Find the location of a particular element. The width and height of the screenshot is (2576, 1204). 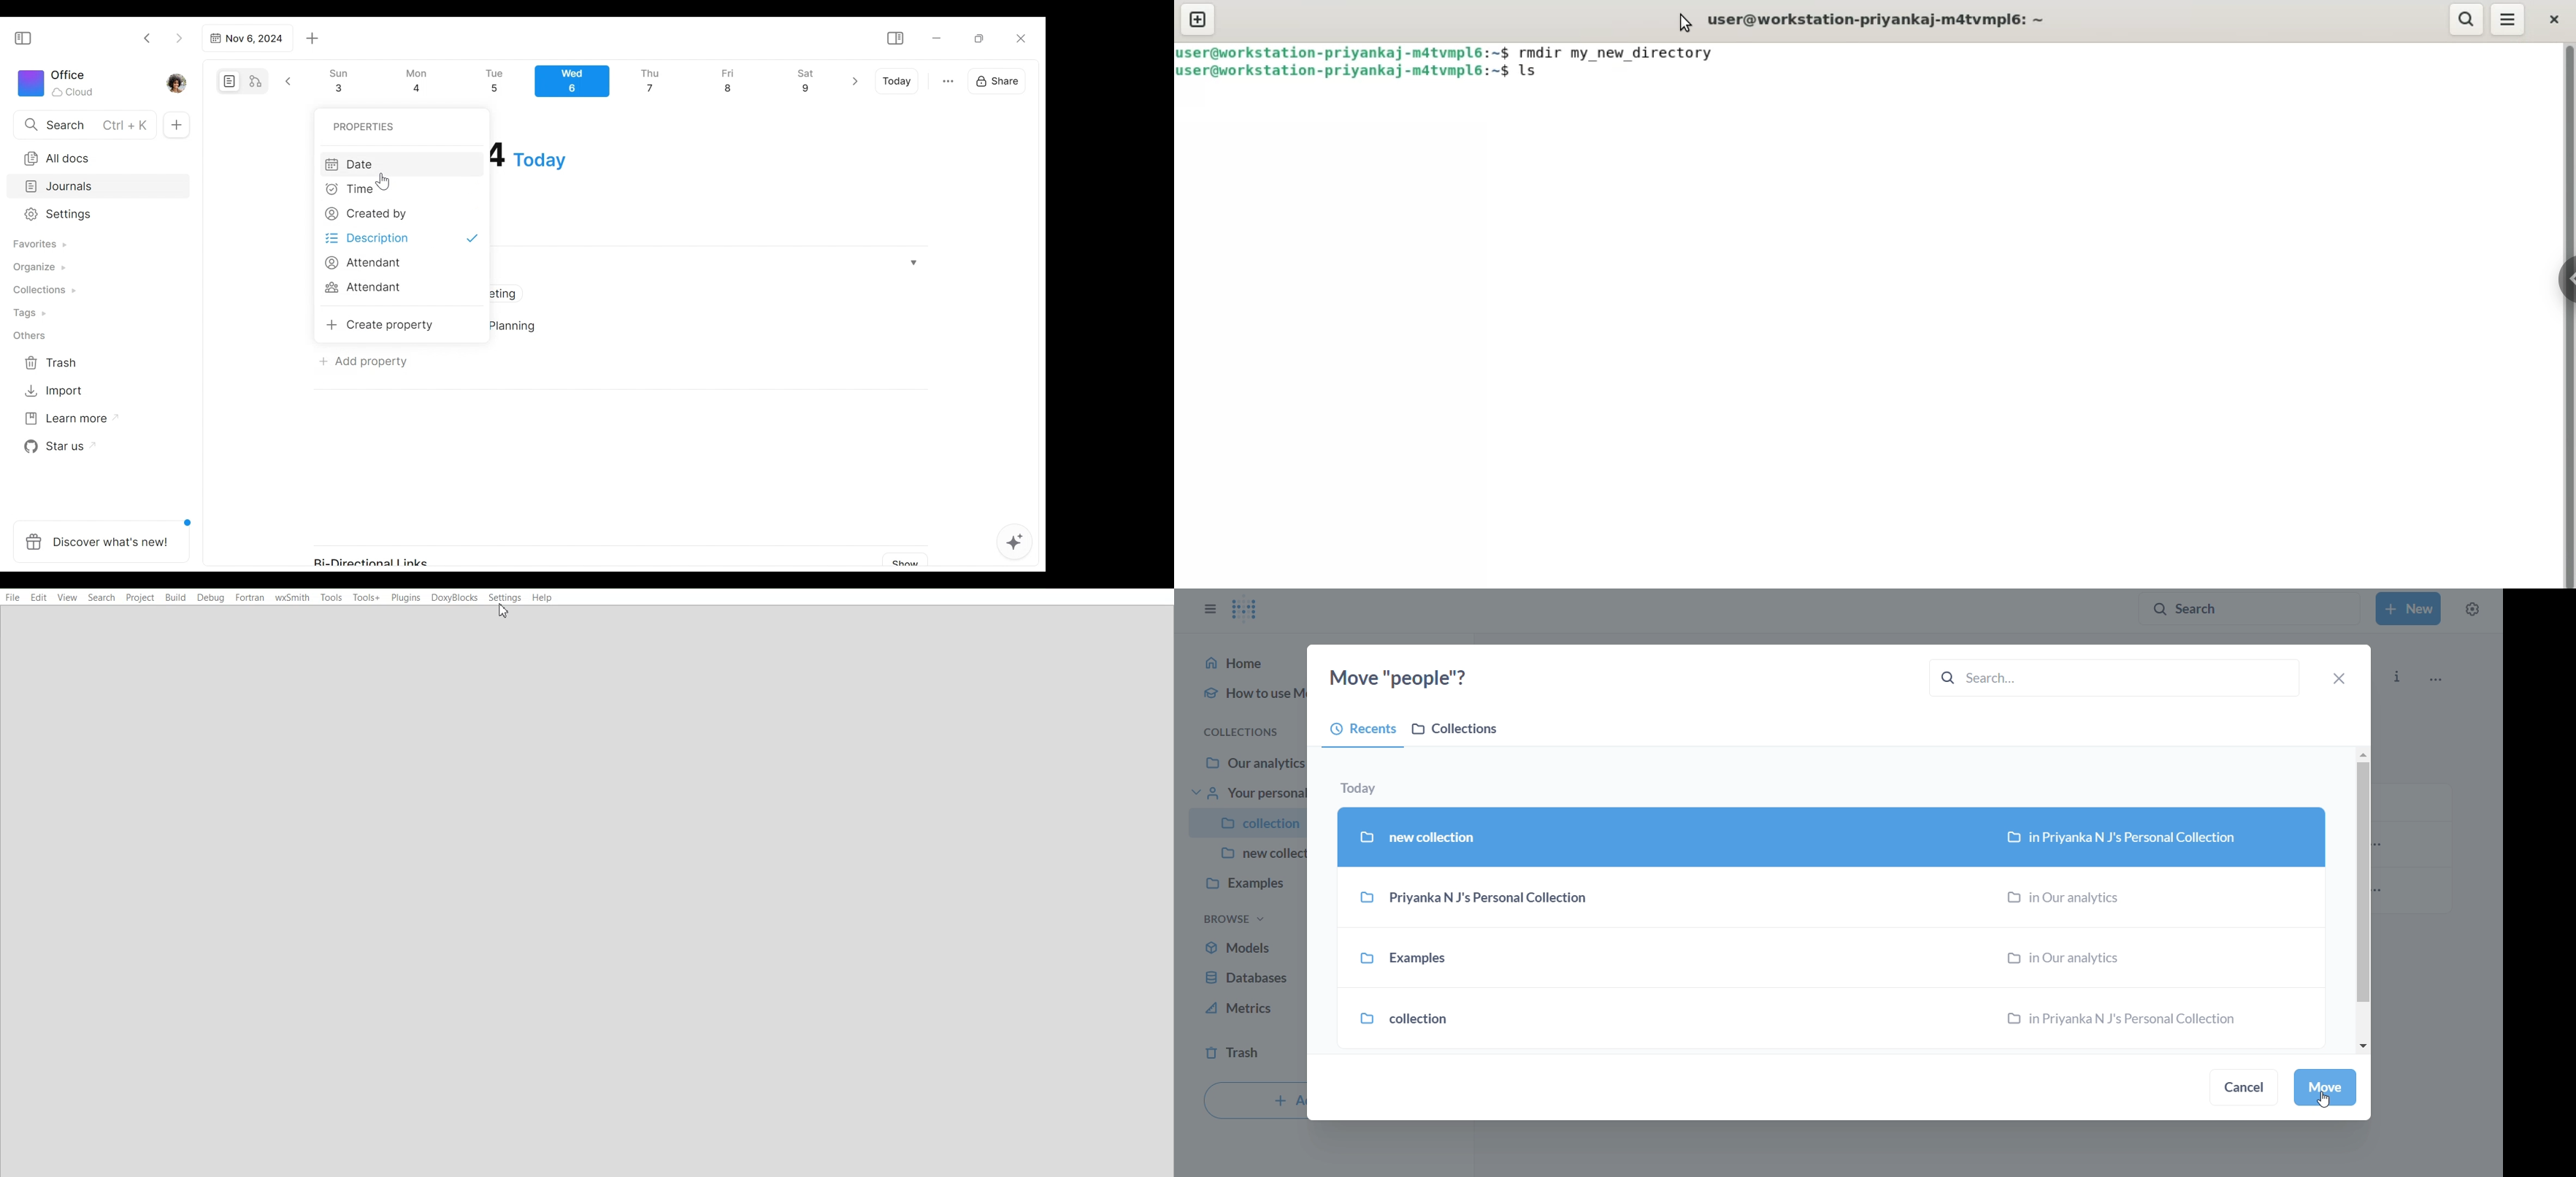

collections is located at coordinates (1457, 732).